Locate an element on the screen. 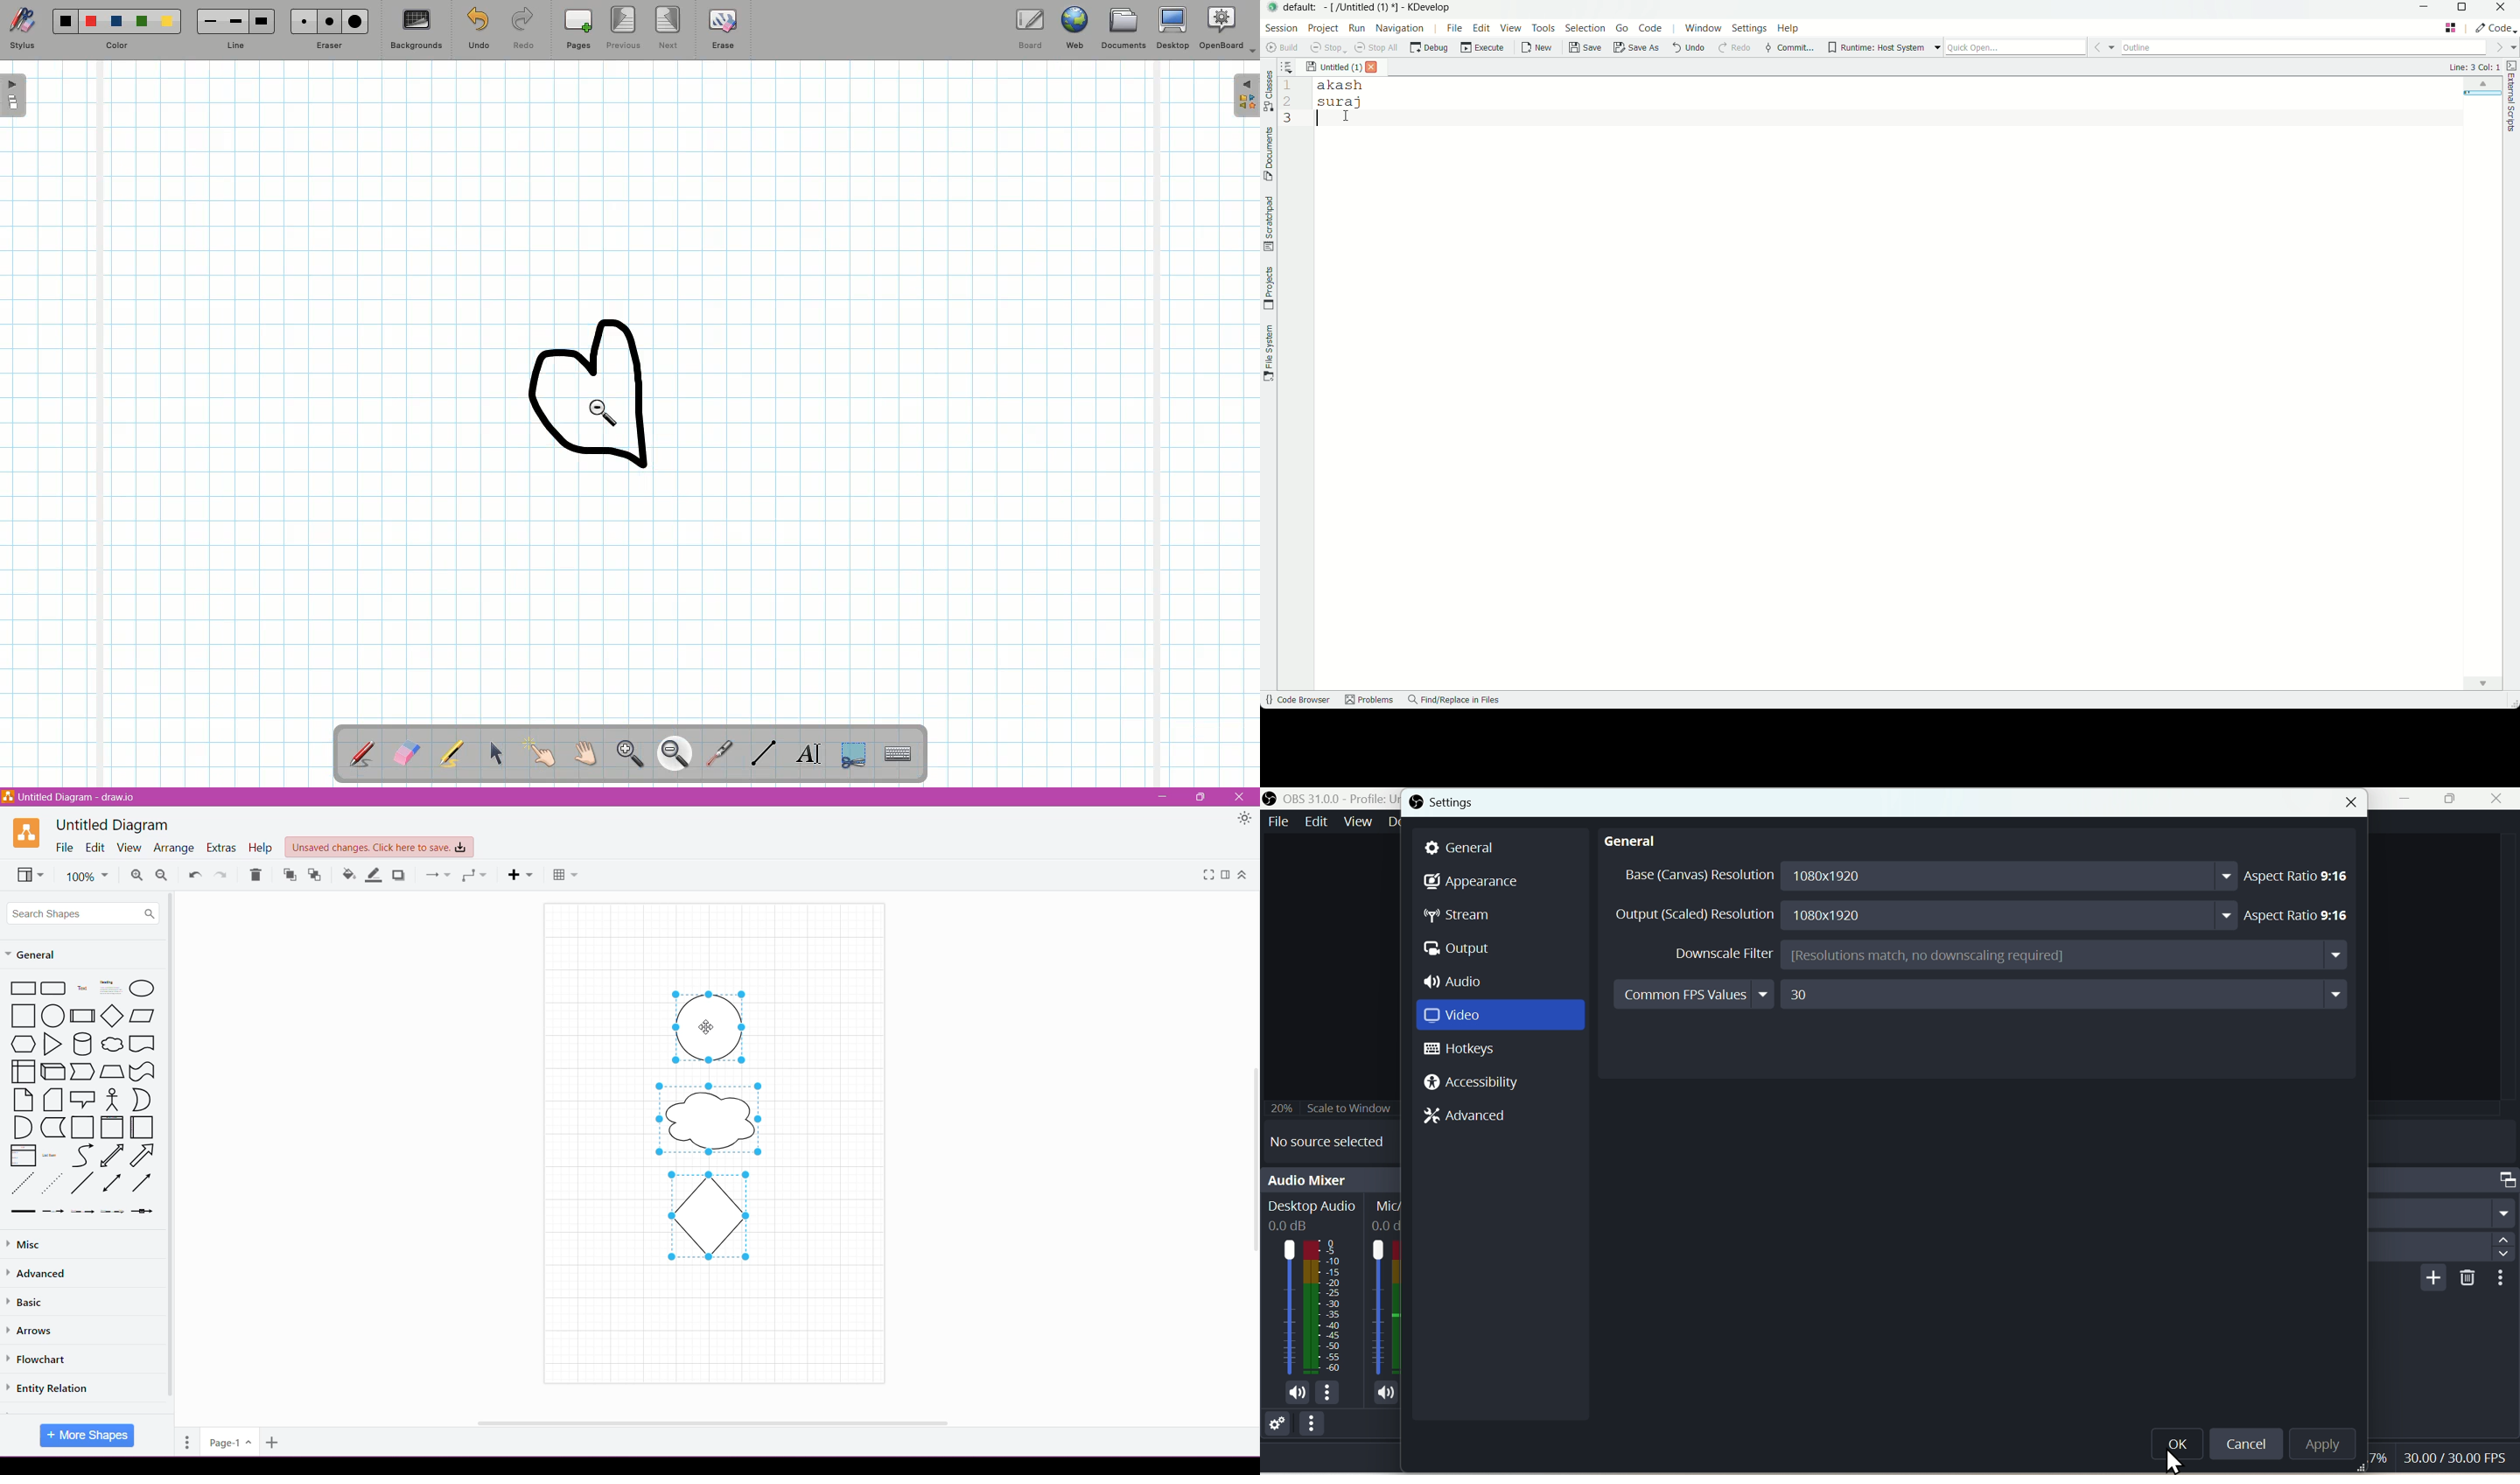 The width and height of the screenshot is (2520, 1484). Hot keys is located at coordinates (1467, 1050).